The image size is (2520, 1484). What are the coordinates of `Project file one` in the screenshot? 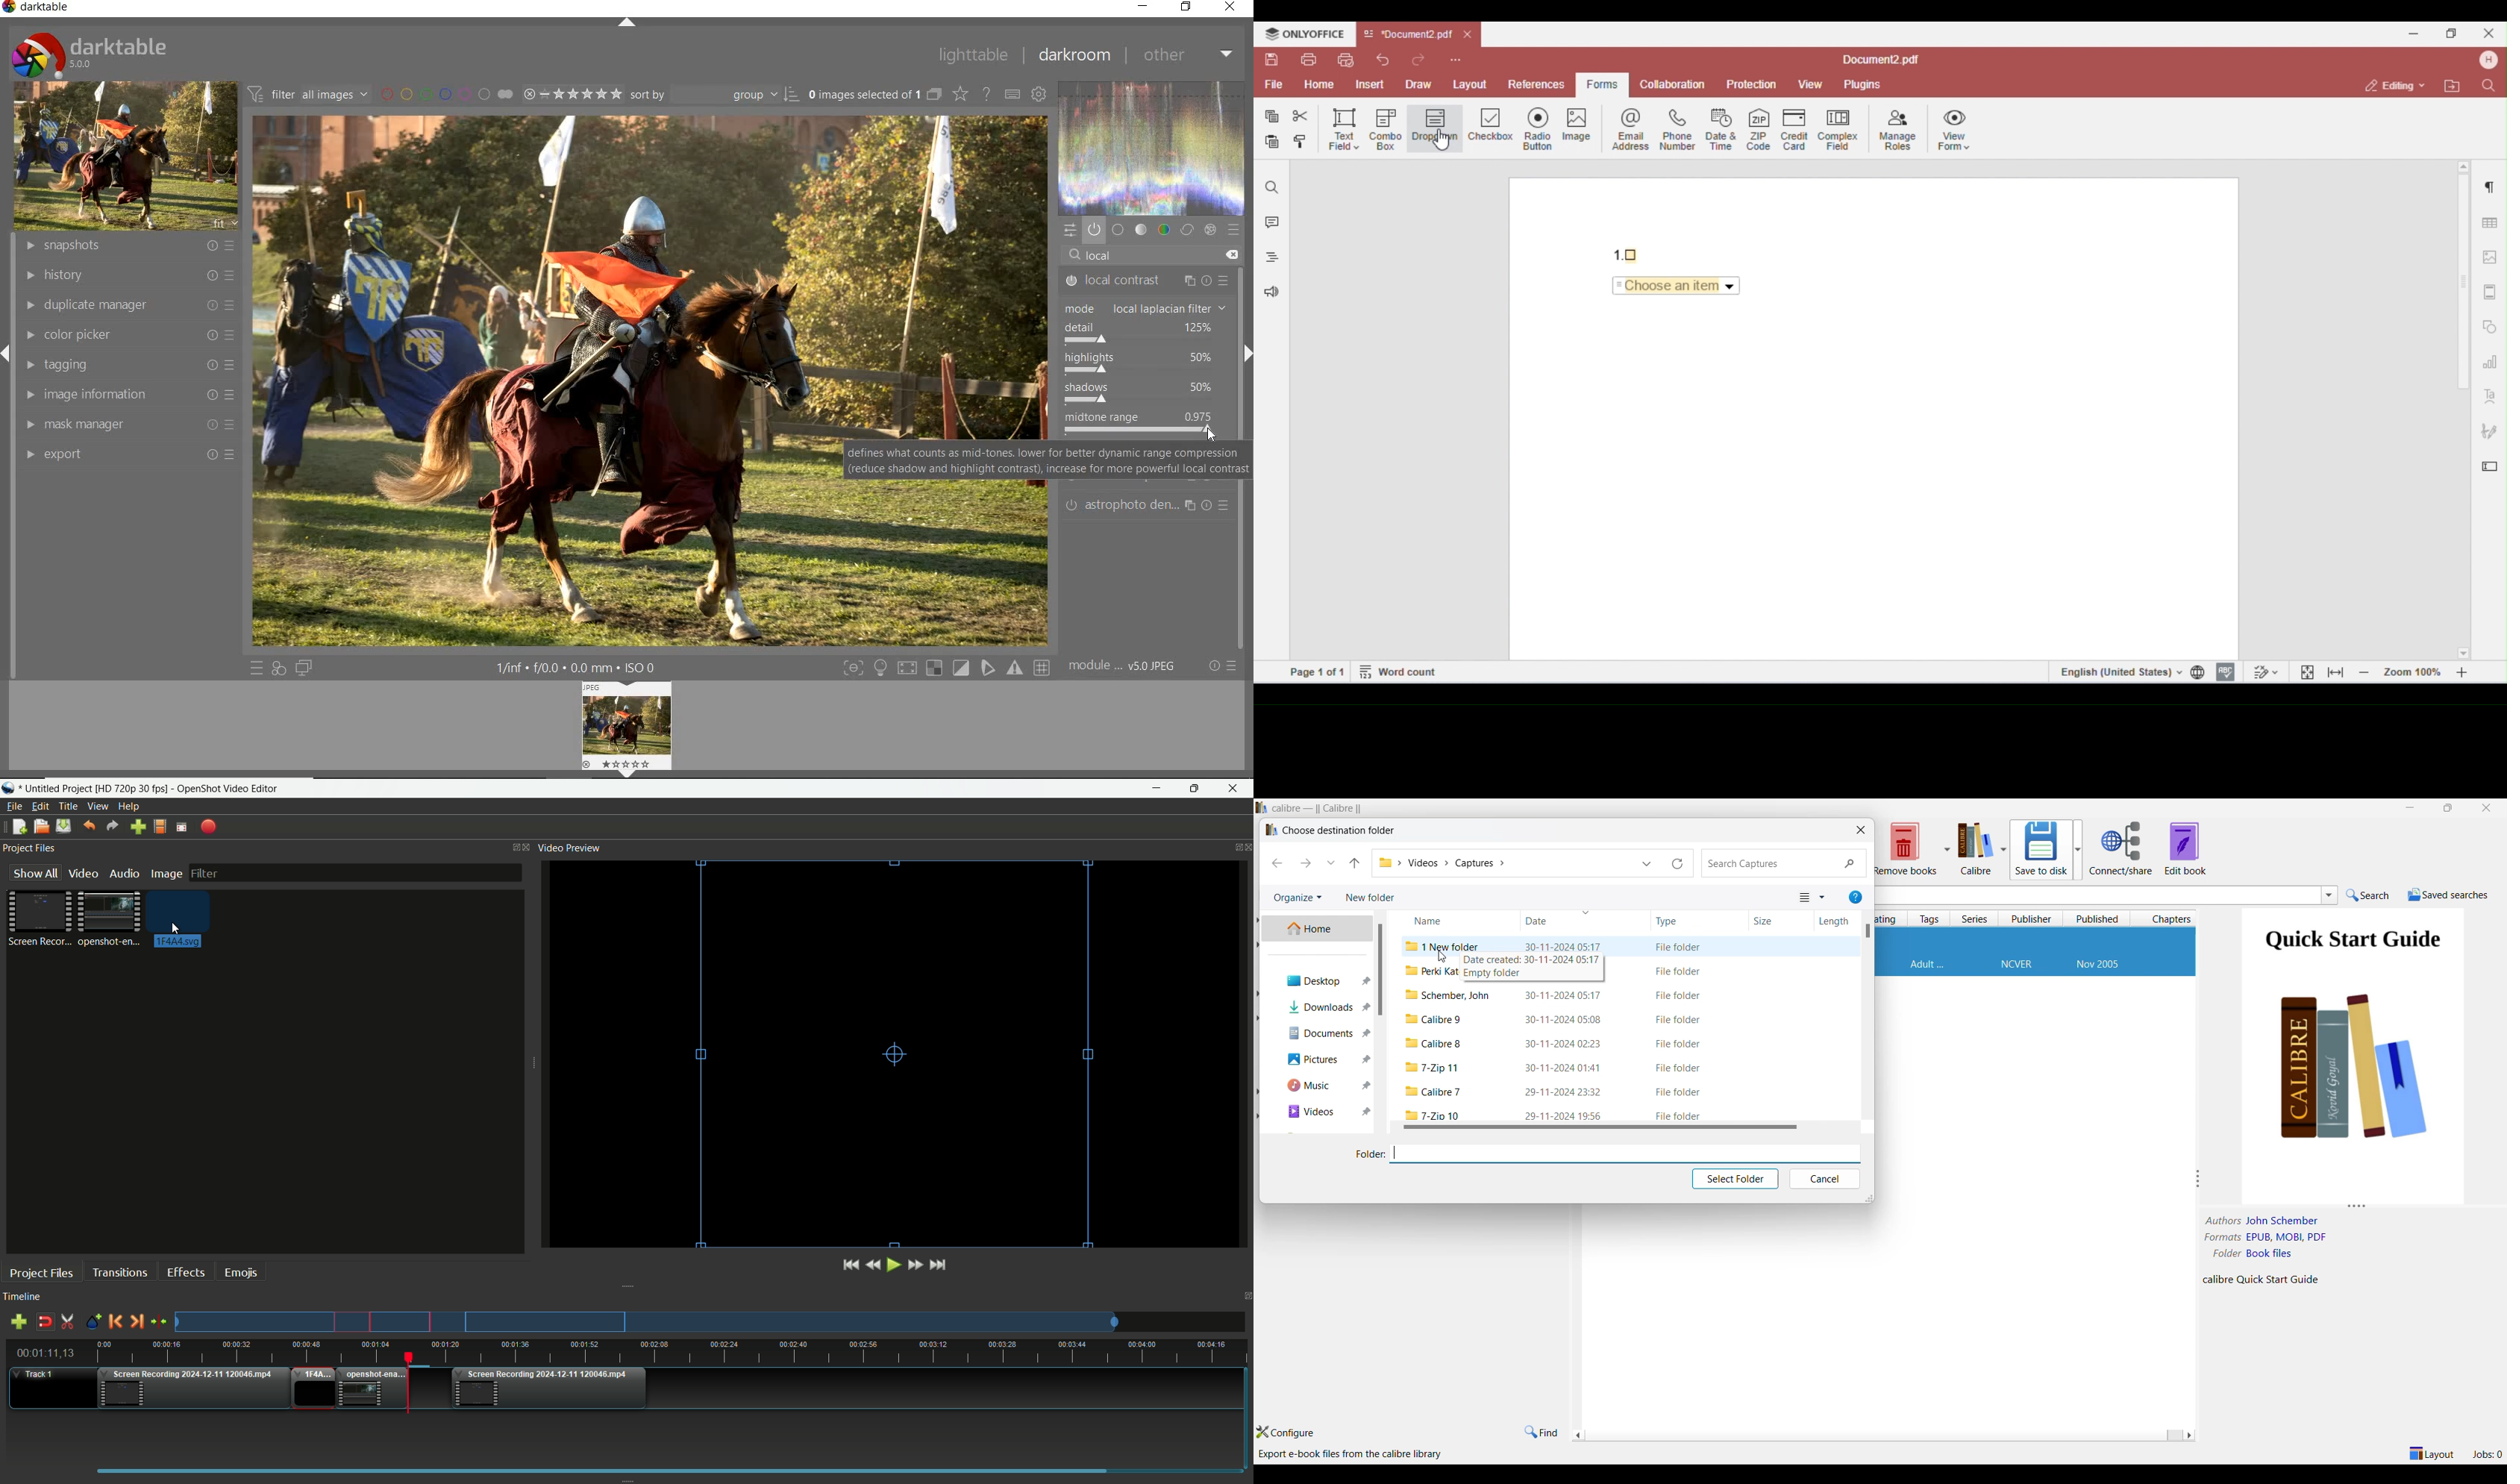 It's located at (42, 917).